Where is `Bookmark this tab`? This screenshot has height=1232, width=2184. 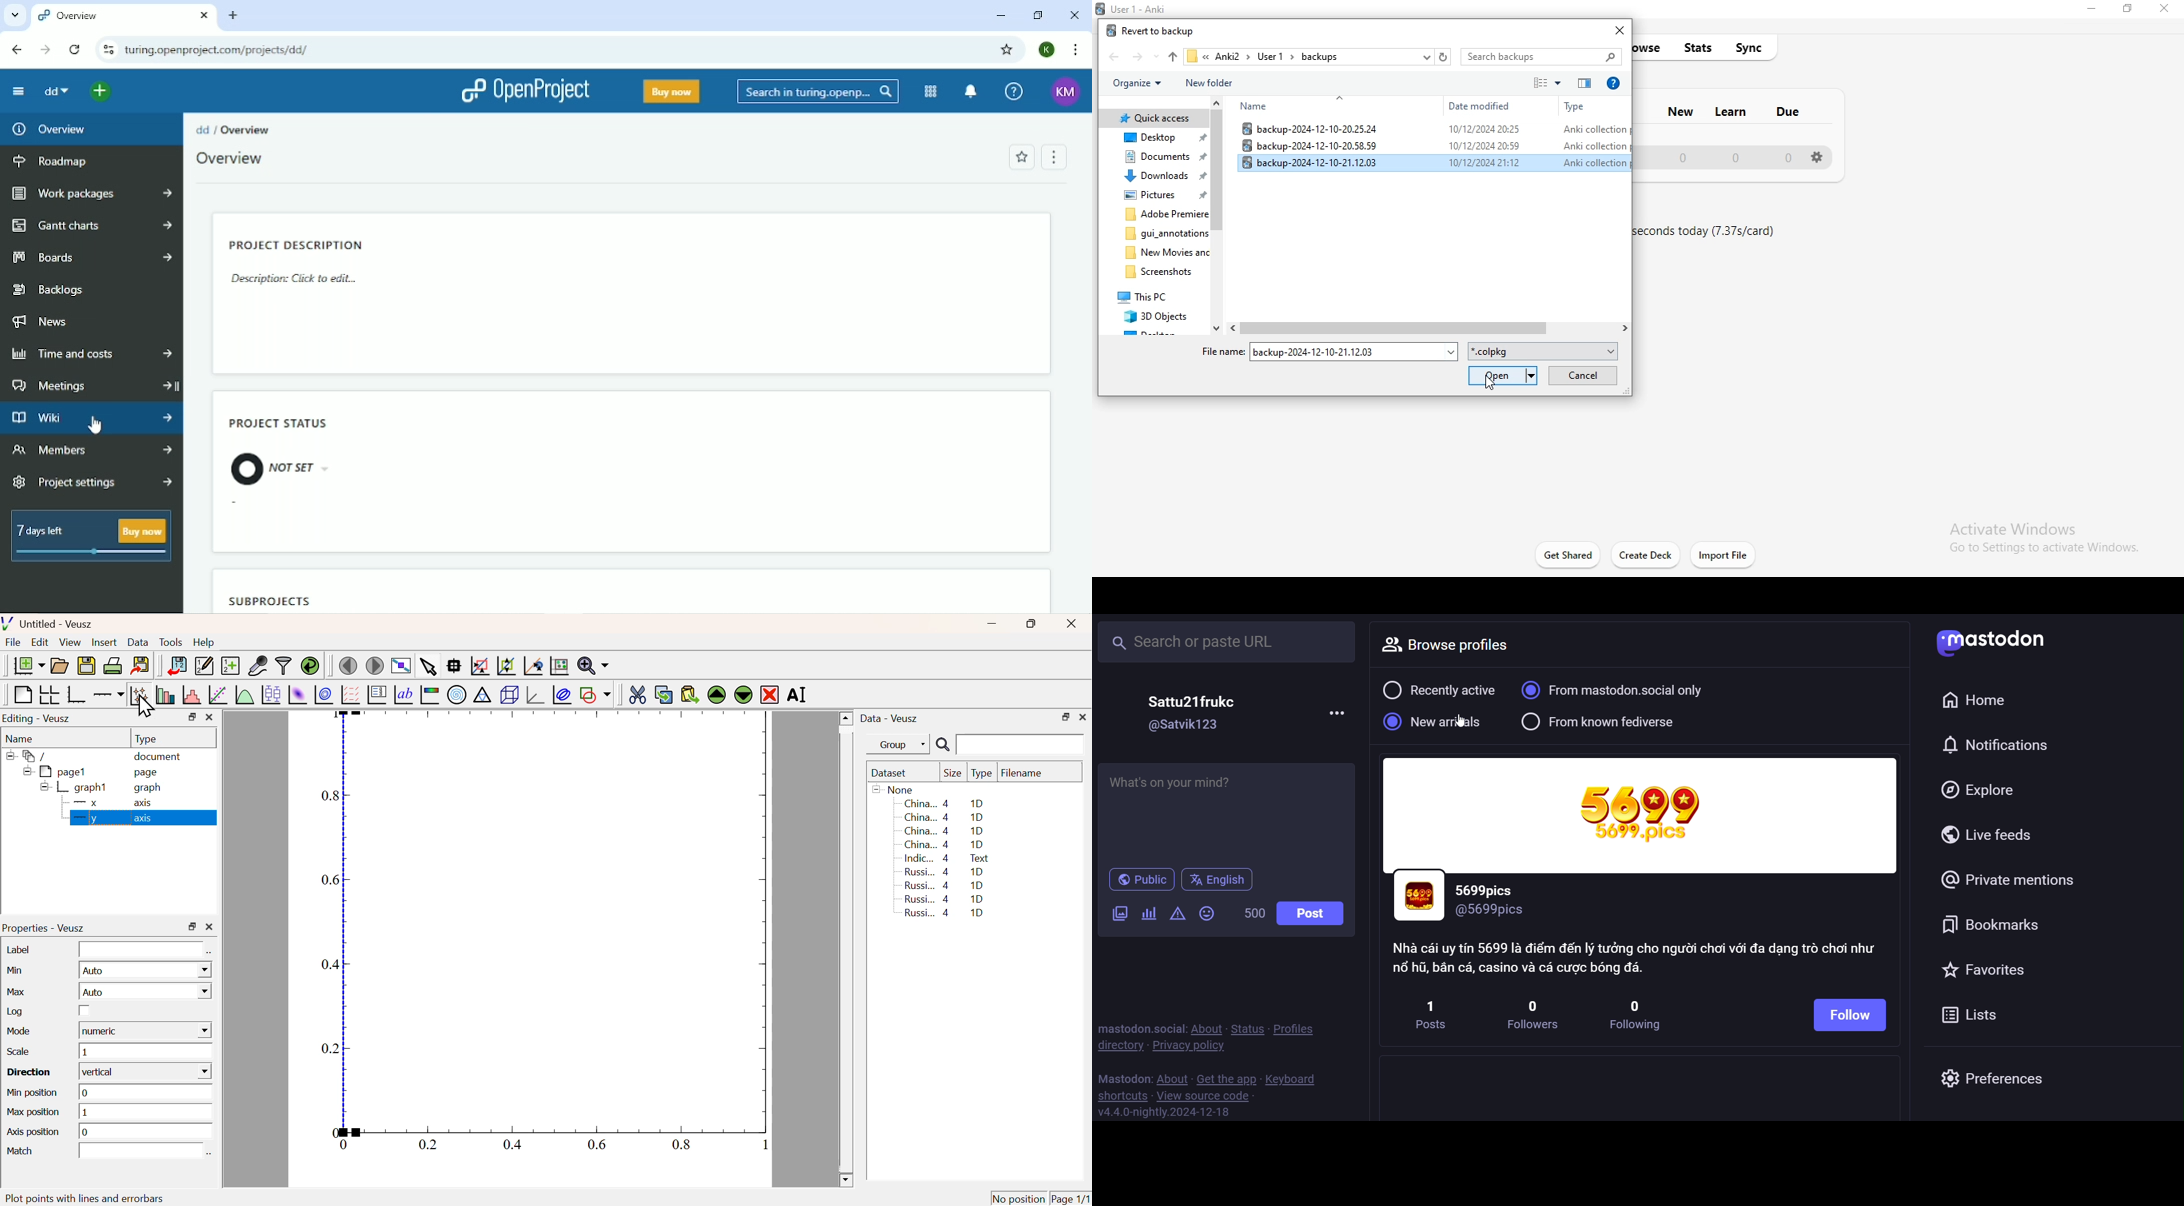 Bookmark this tab is located at coordinates (1007, 51).